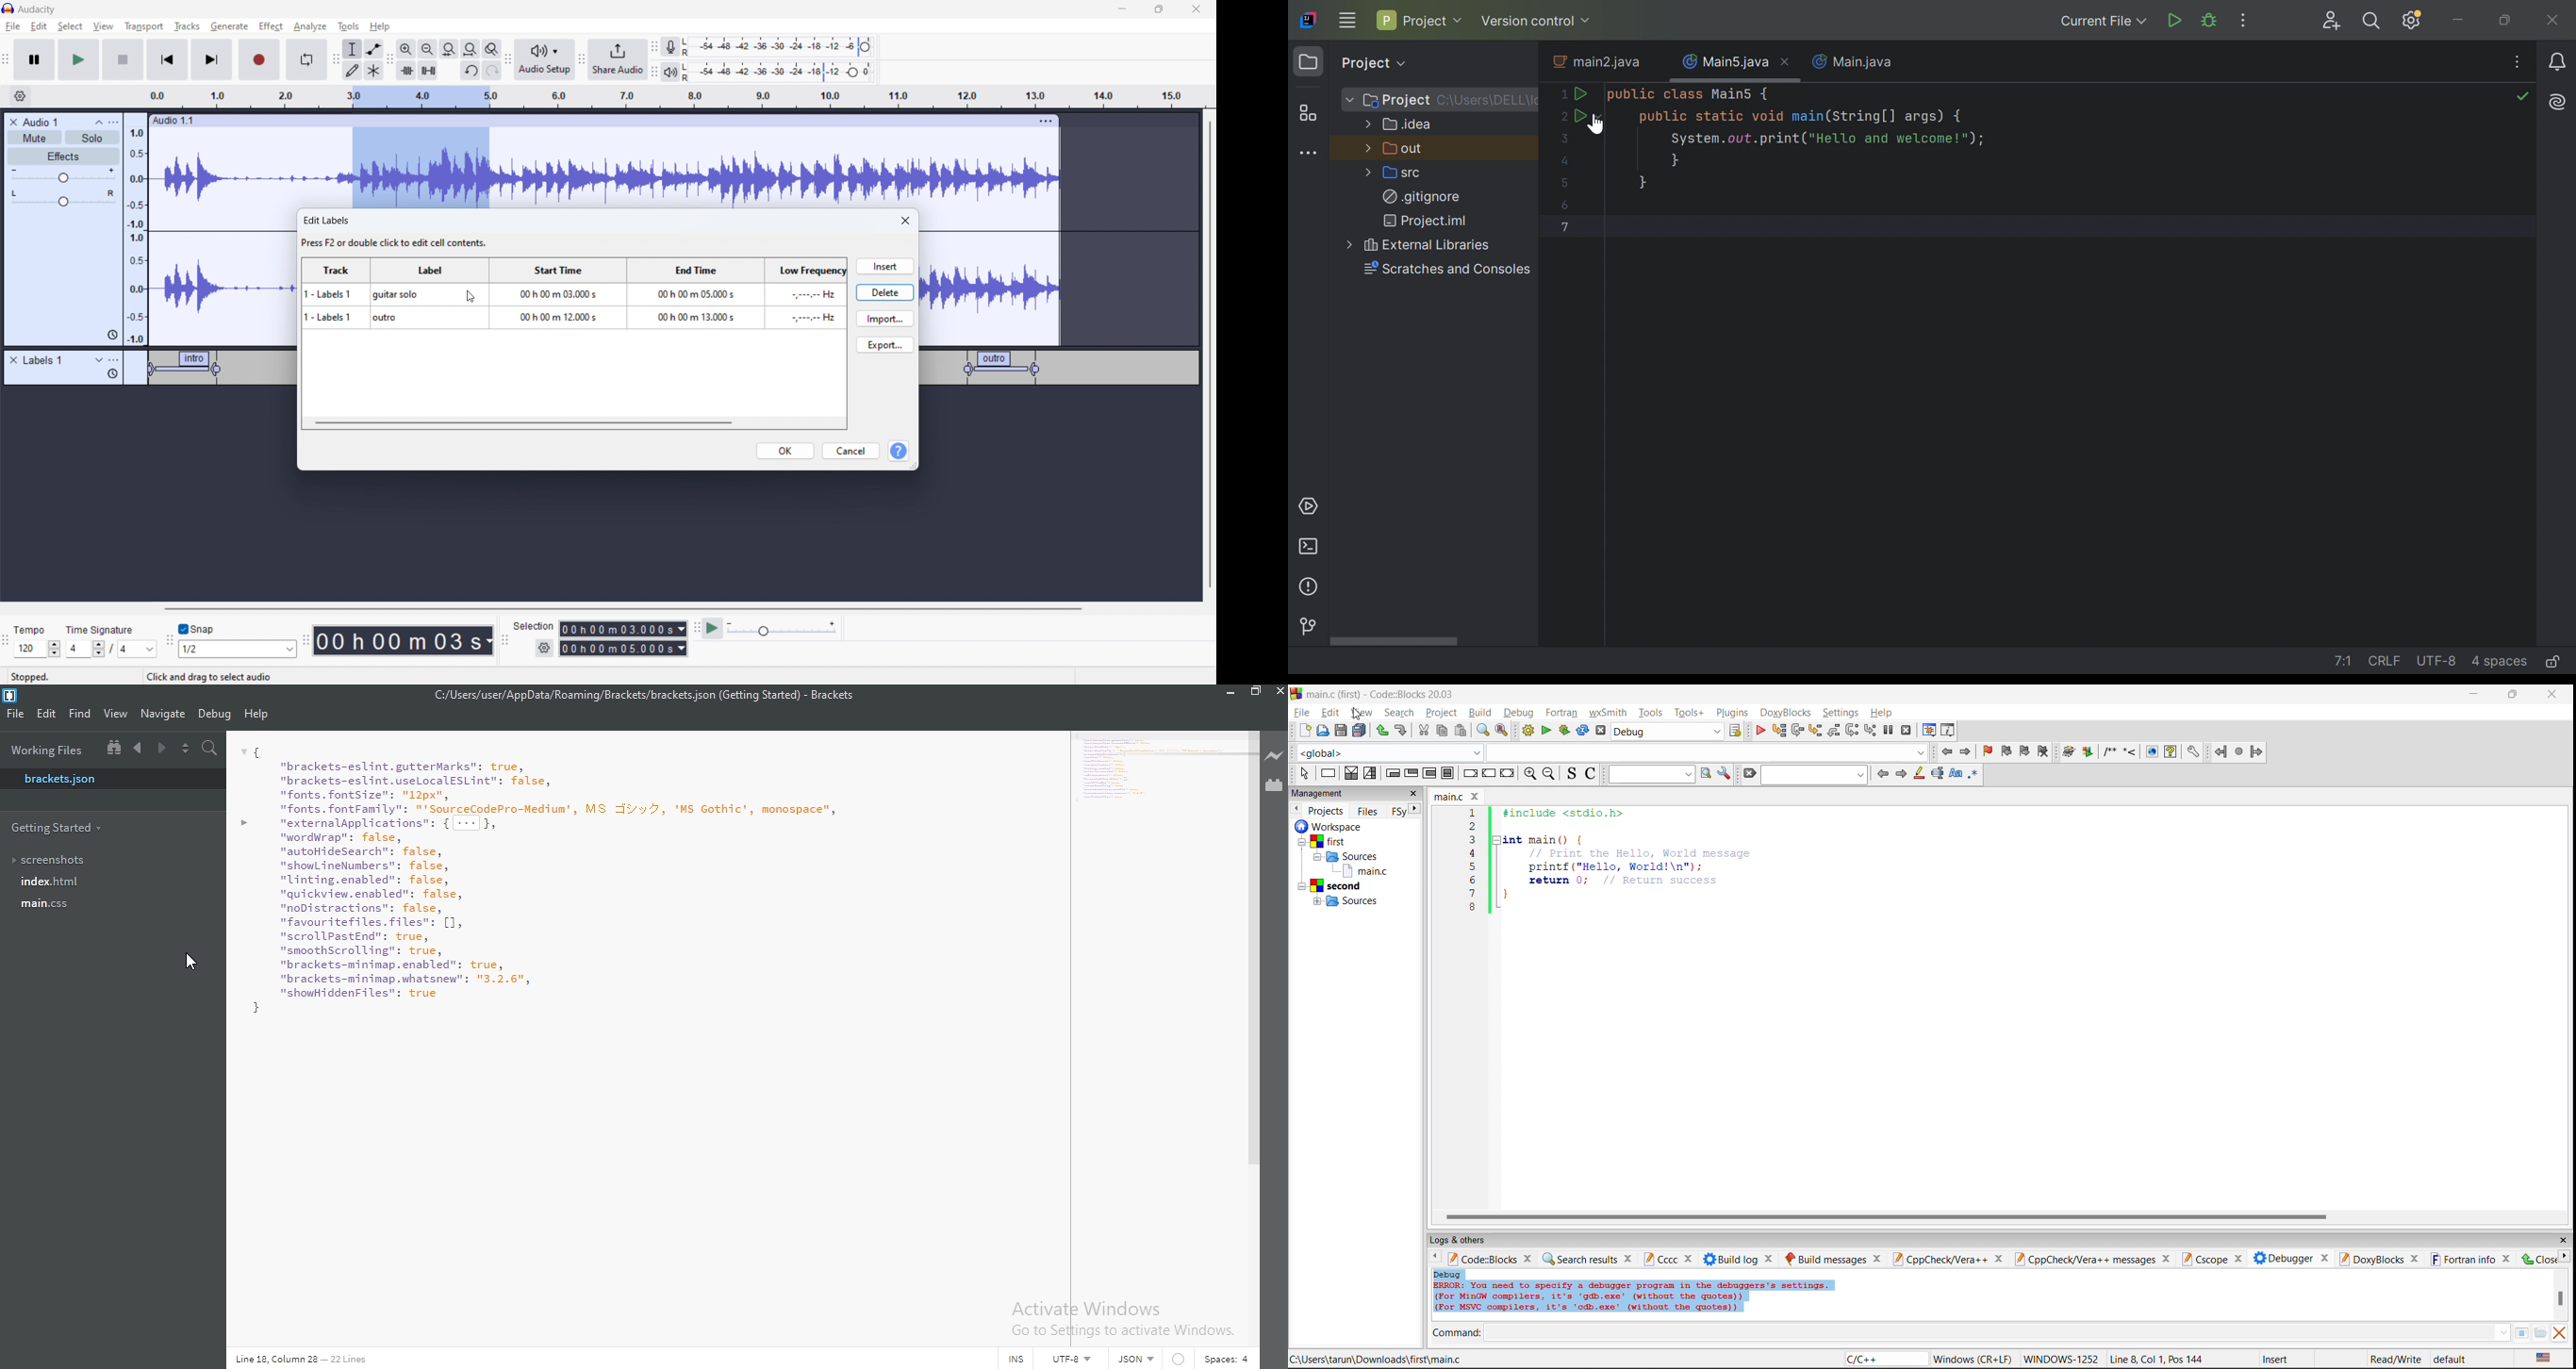 This screenshot has width=2576, height=1372. What do you see at coordinates (2215, 1260) in the screenshot?
I see `cscope` at bounding box center [2215, 1260].